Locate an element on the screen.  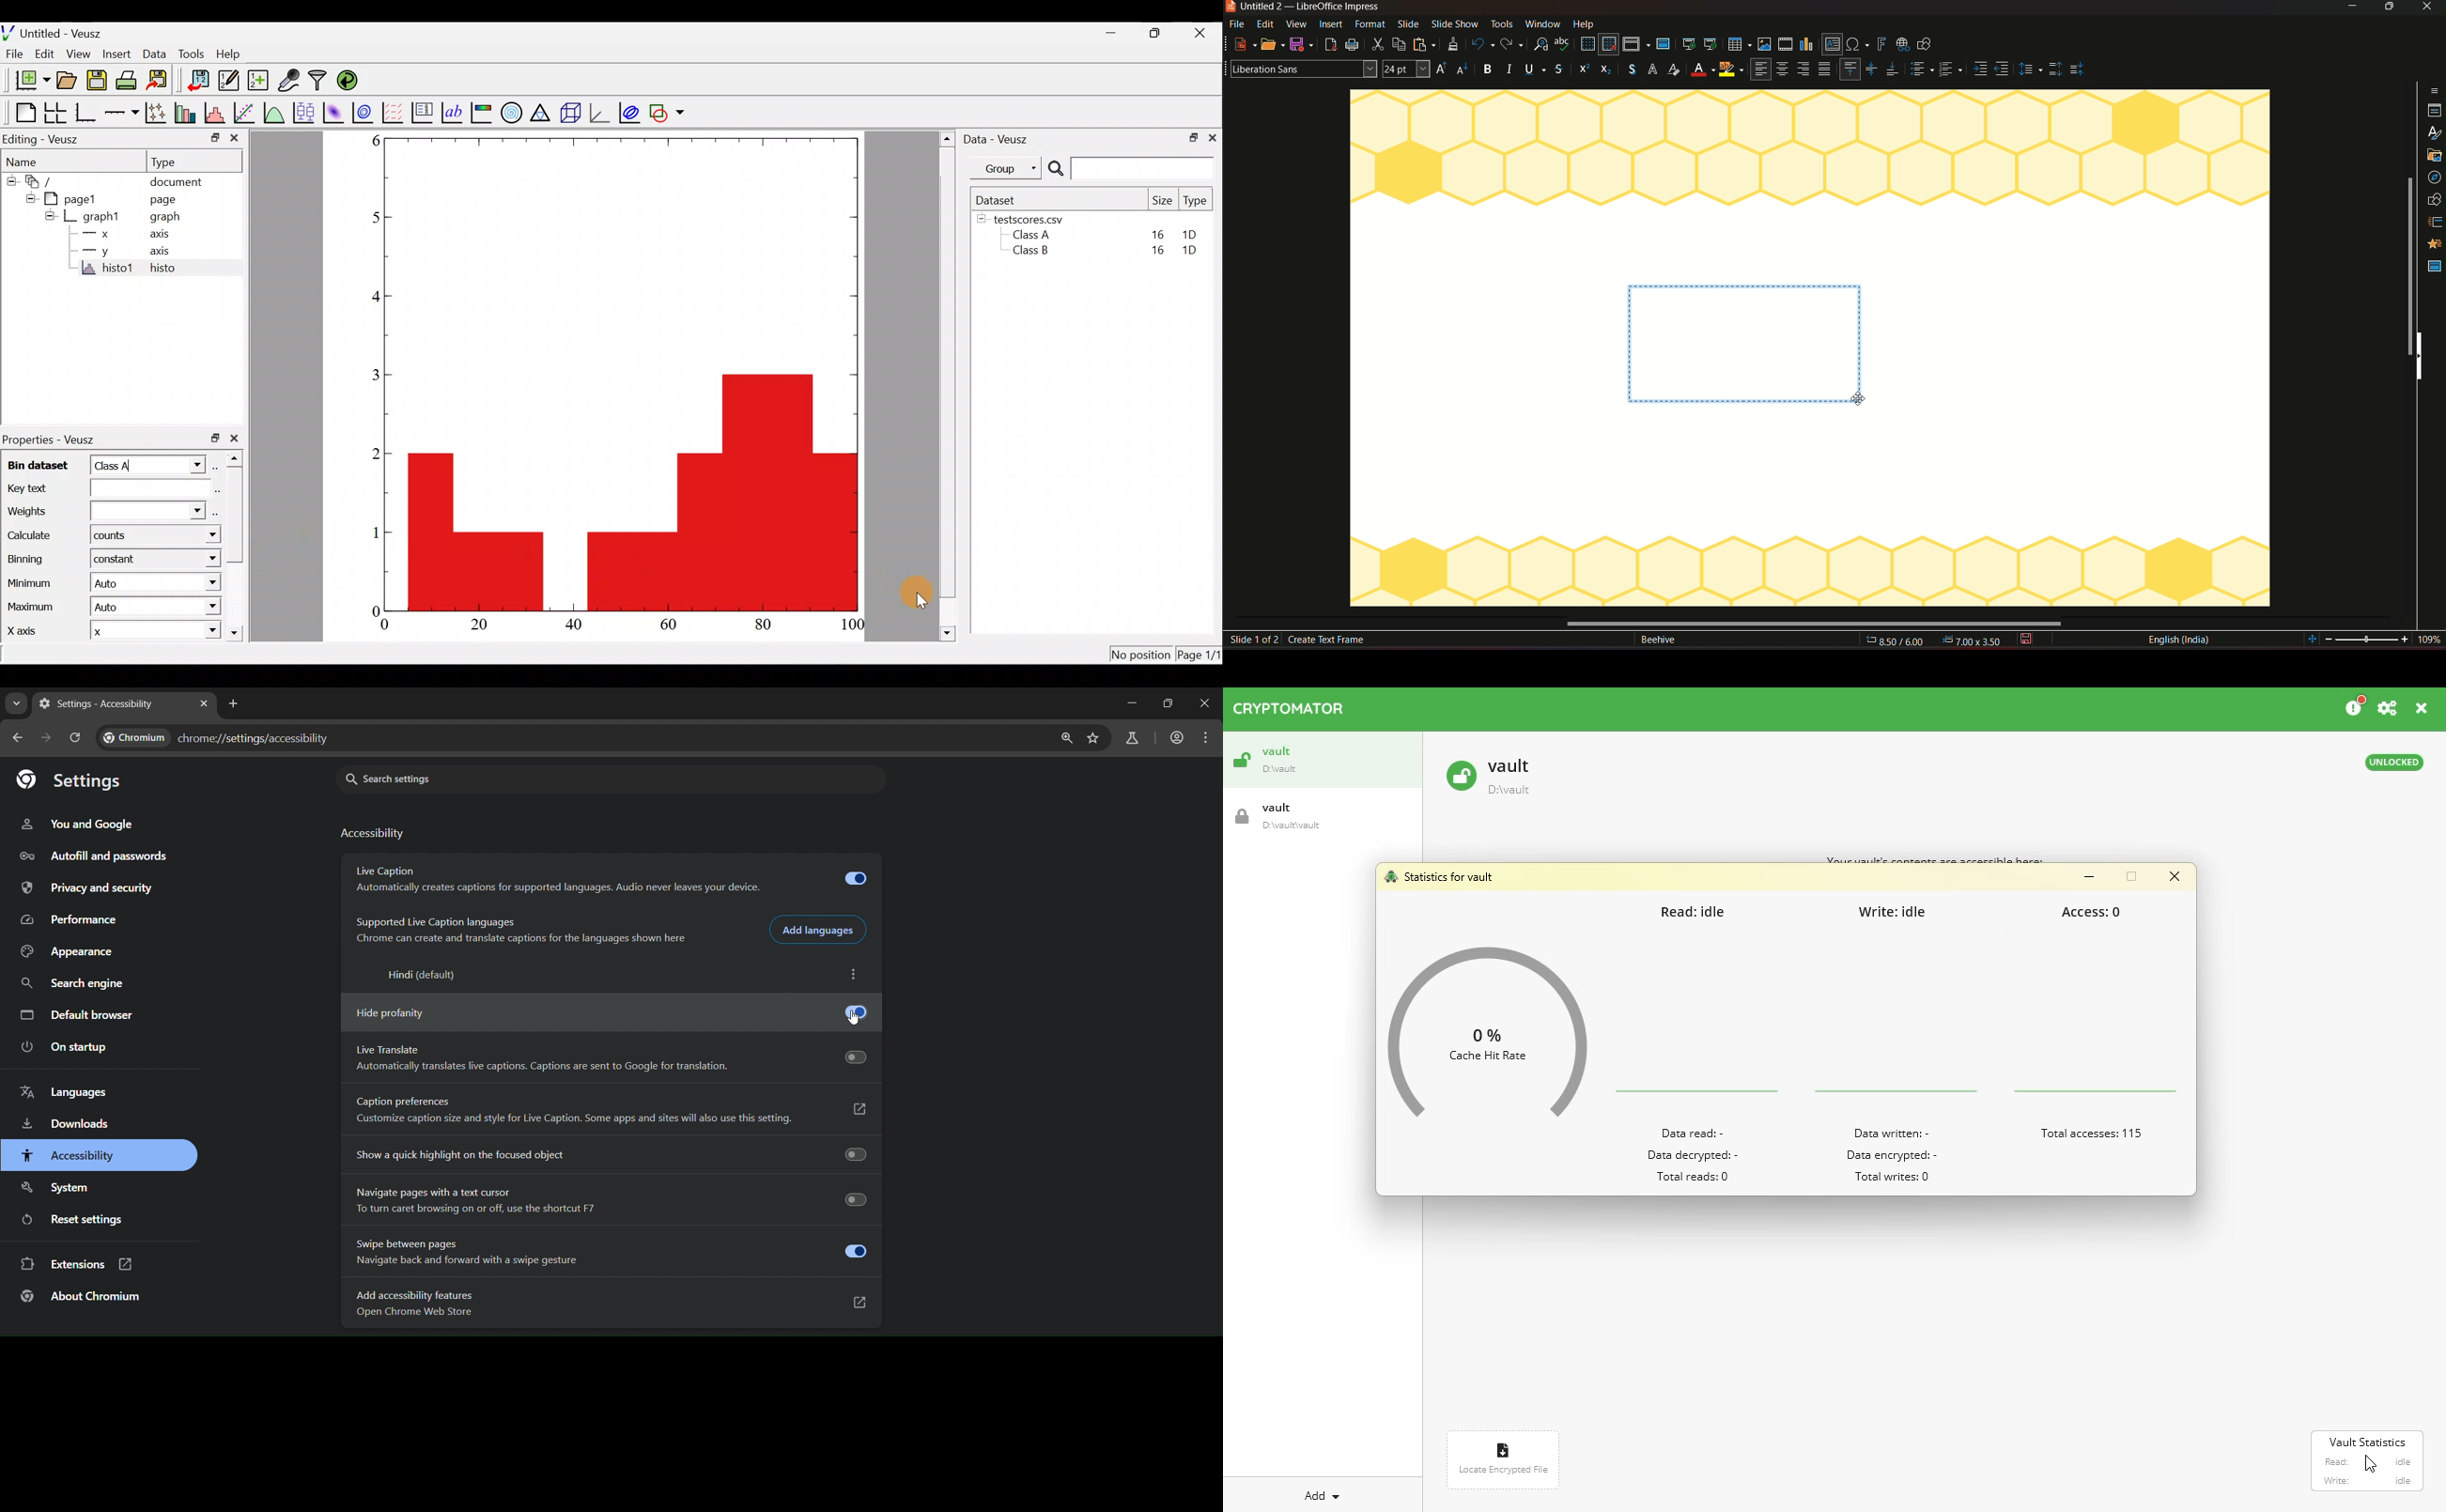
export as pdf is located at coordinates (1329, 45).